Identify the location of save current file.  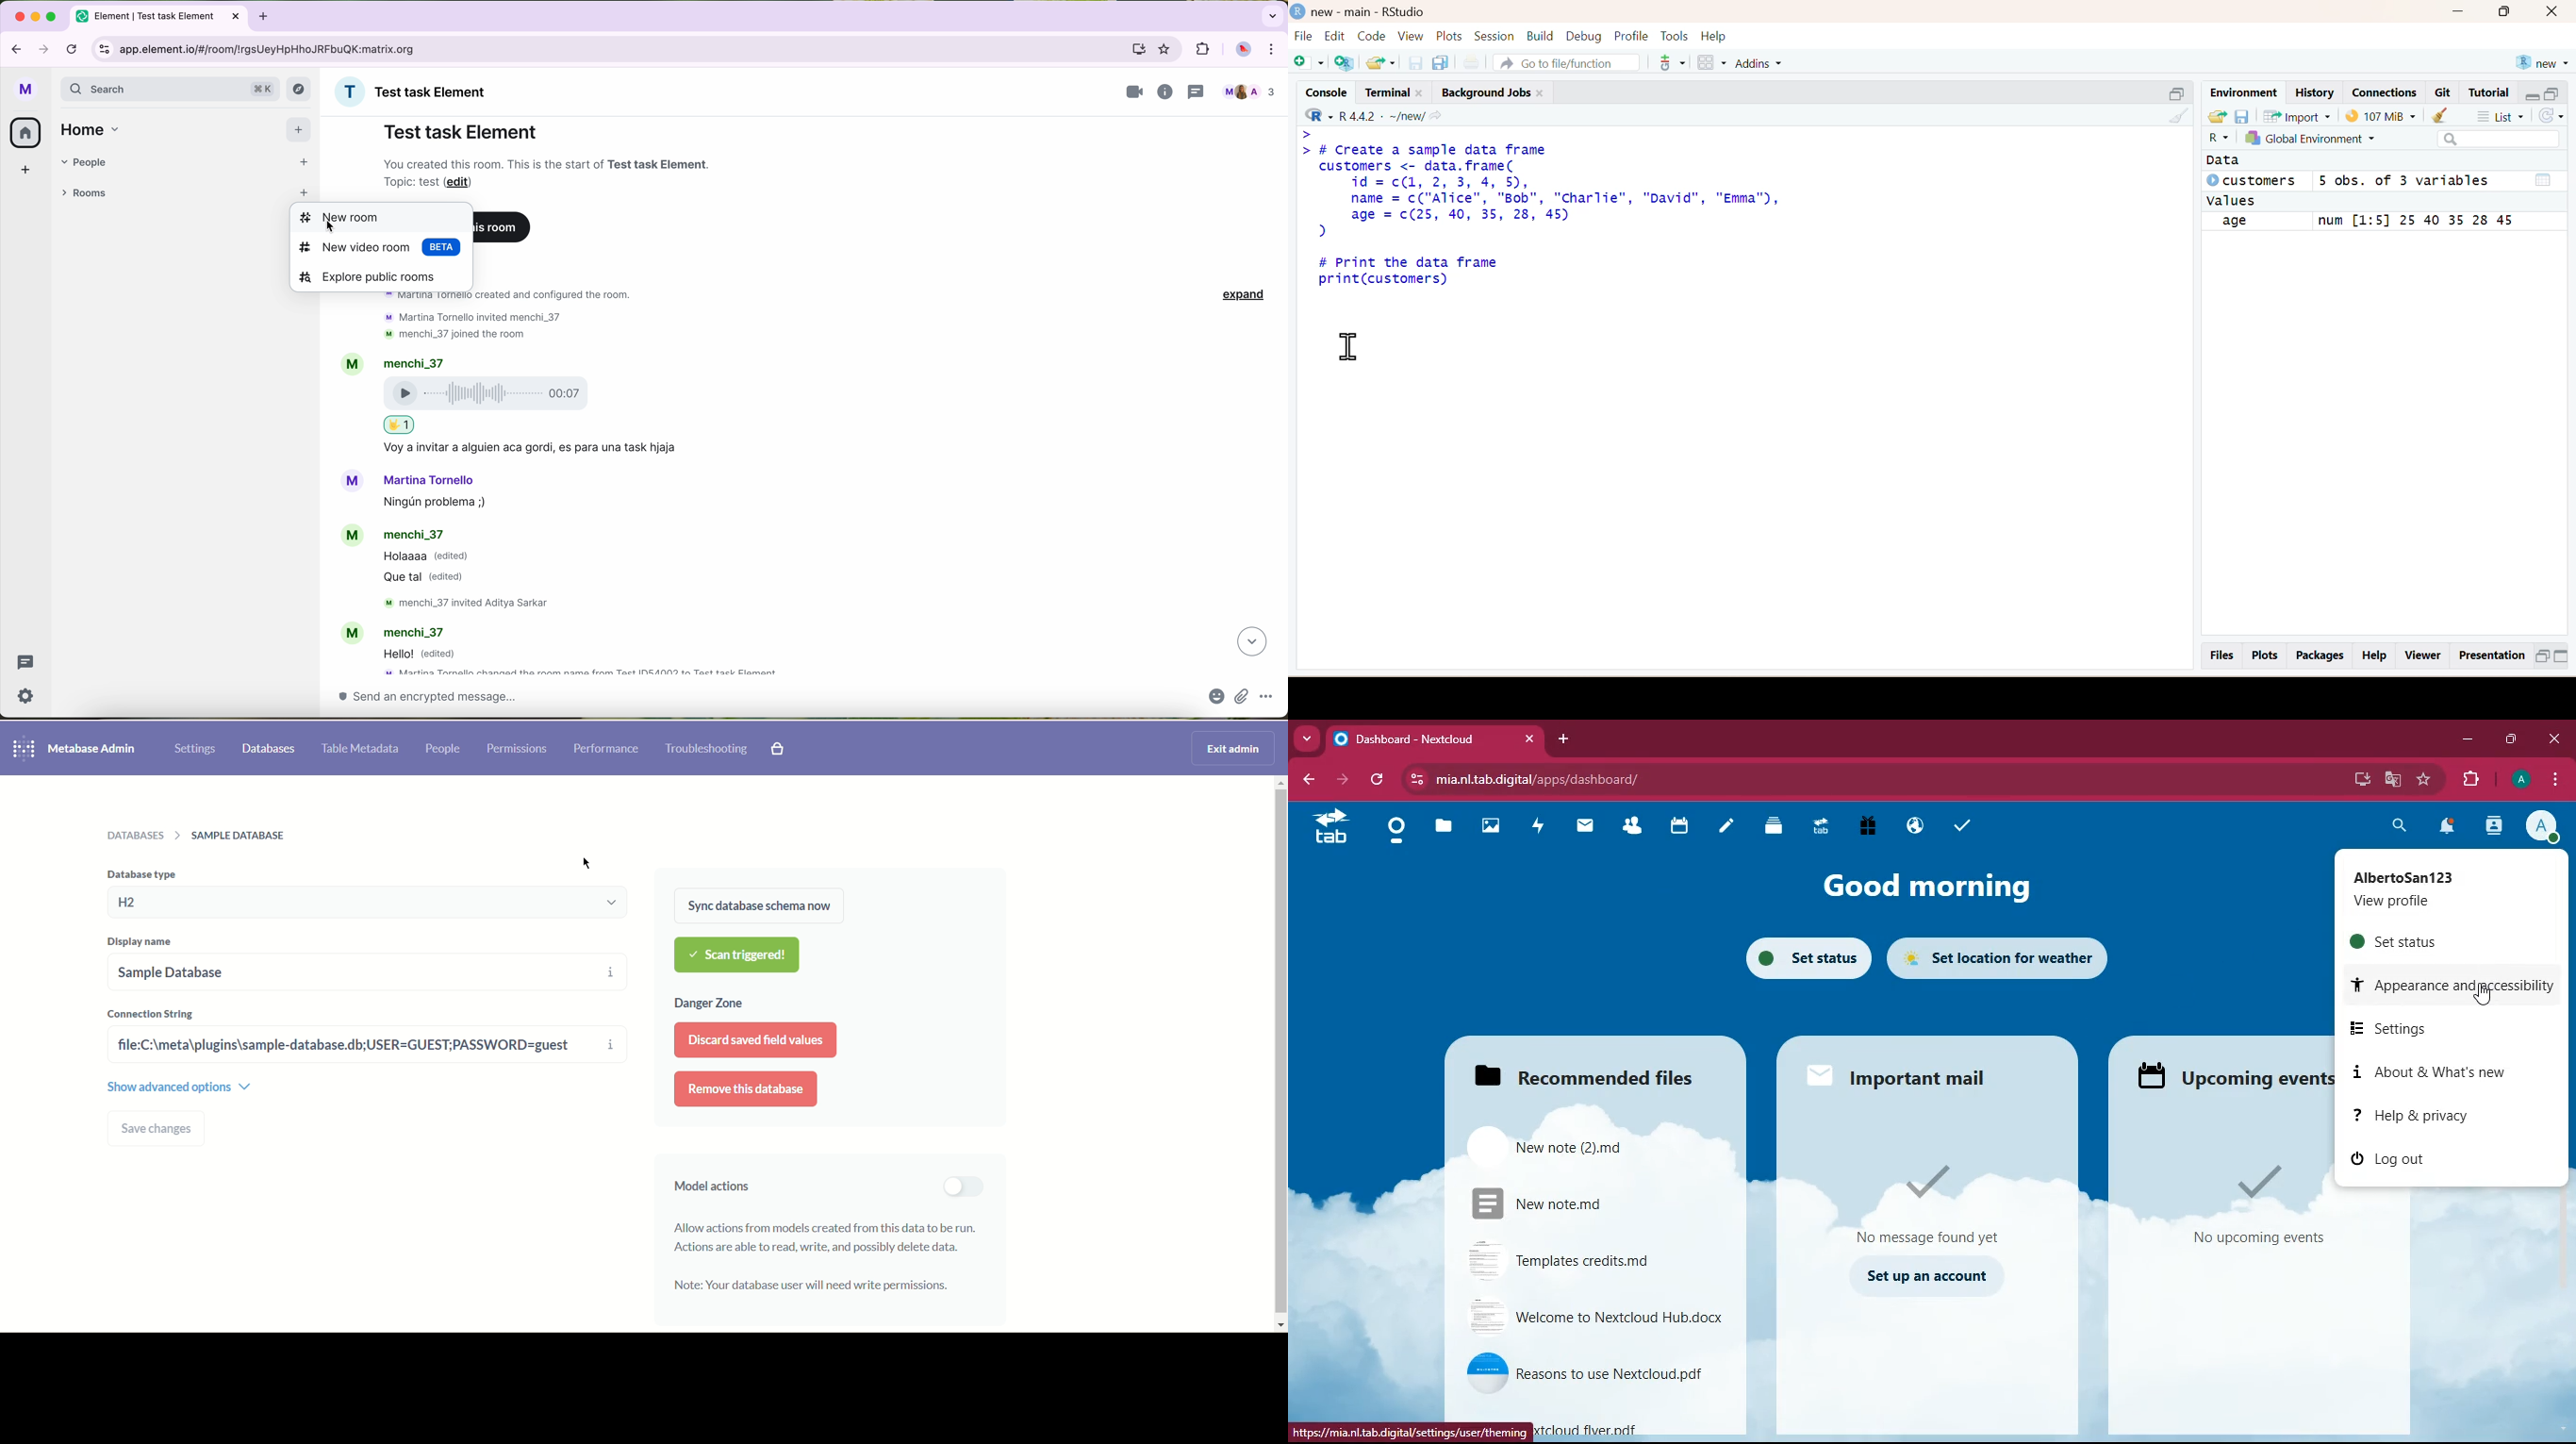
(1415, 62).